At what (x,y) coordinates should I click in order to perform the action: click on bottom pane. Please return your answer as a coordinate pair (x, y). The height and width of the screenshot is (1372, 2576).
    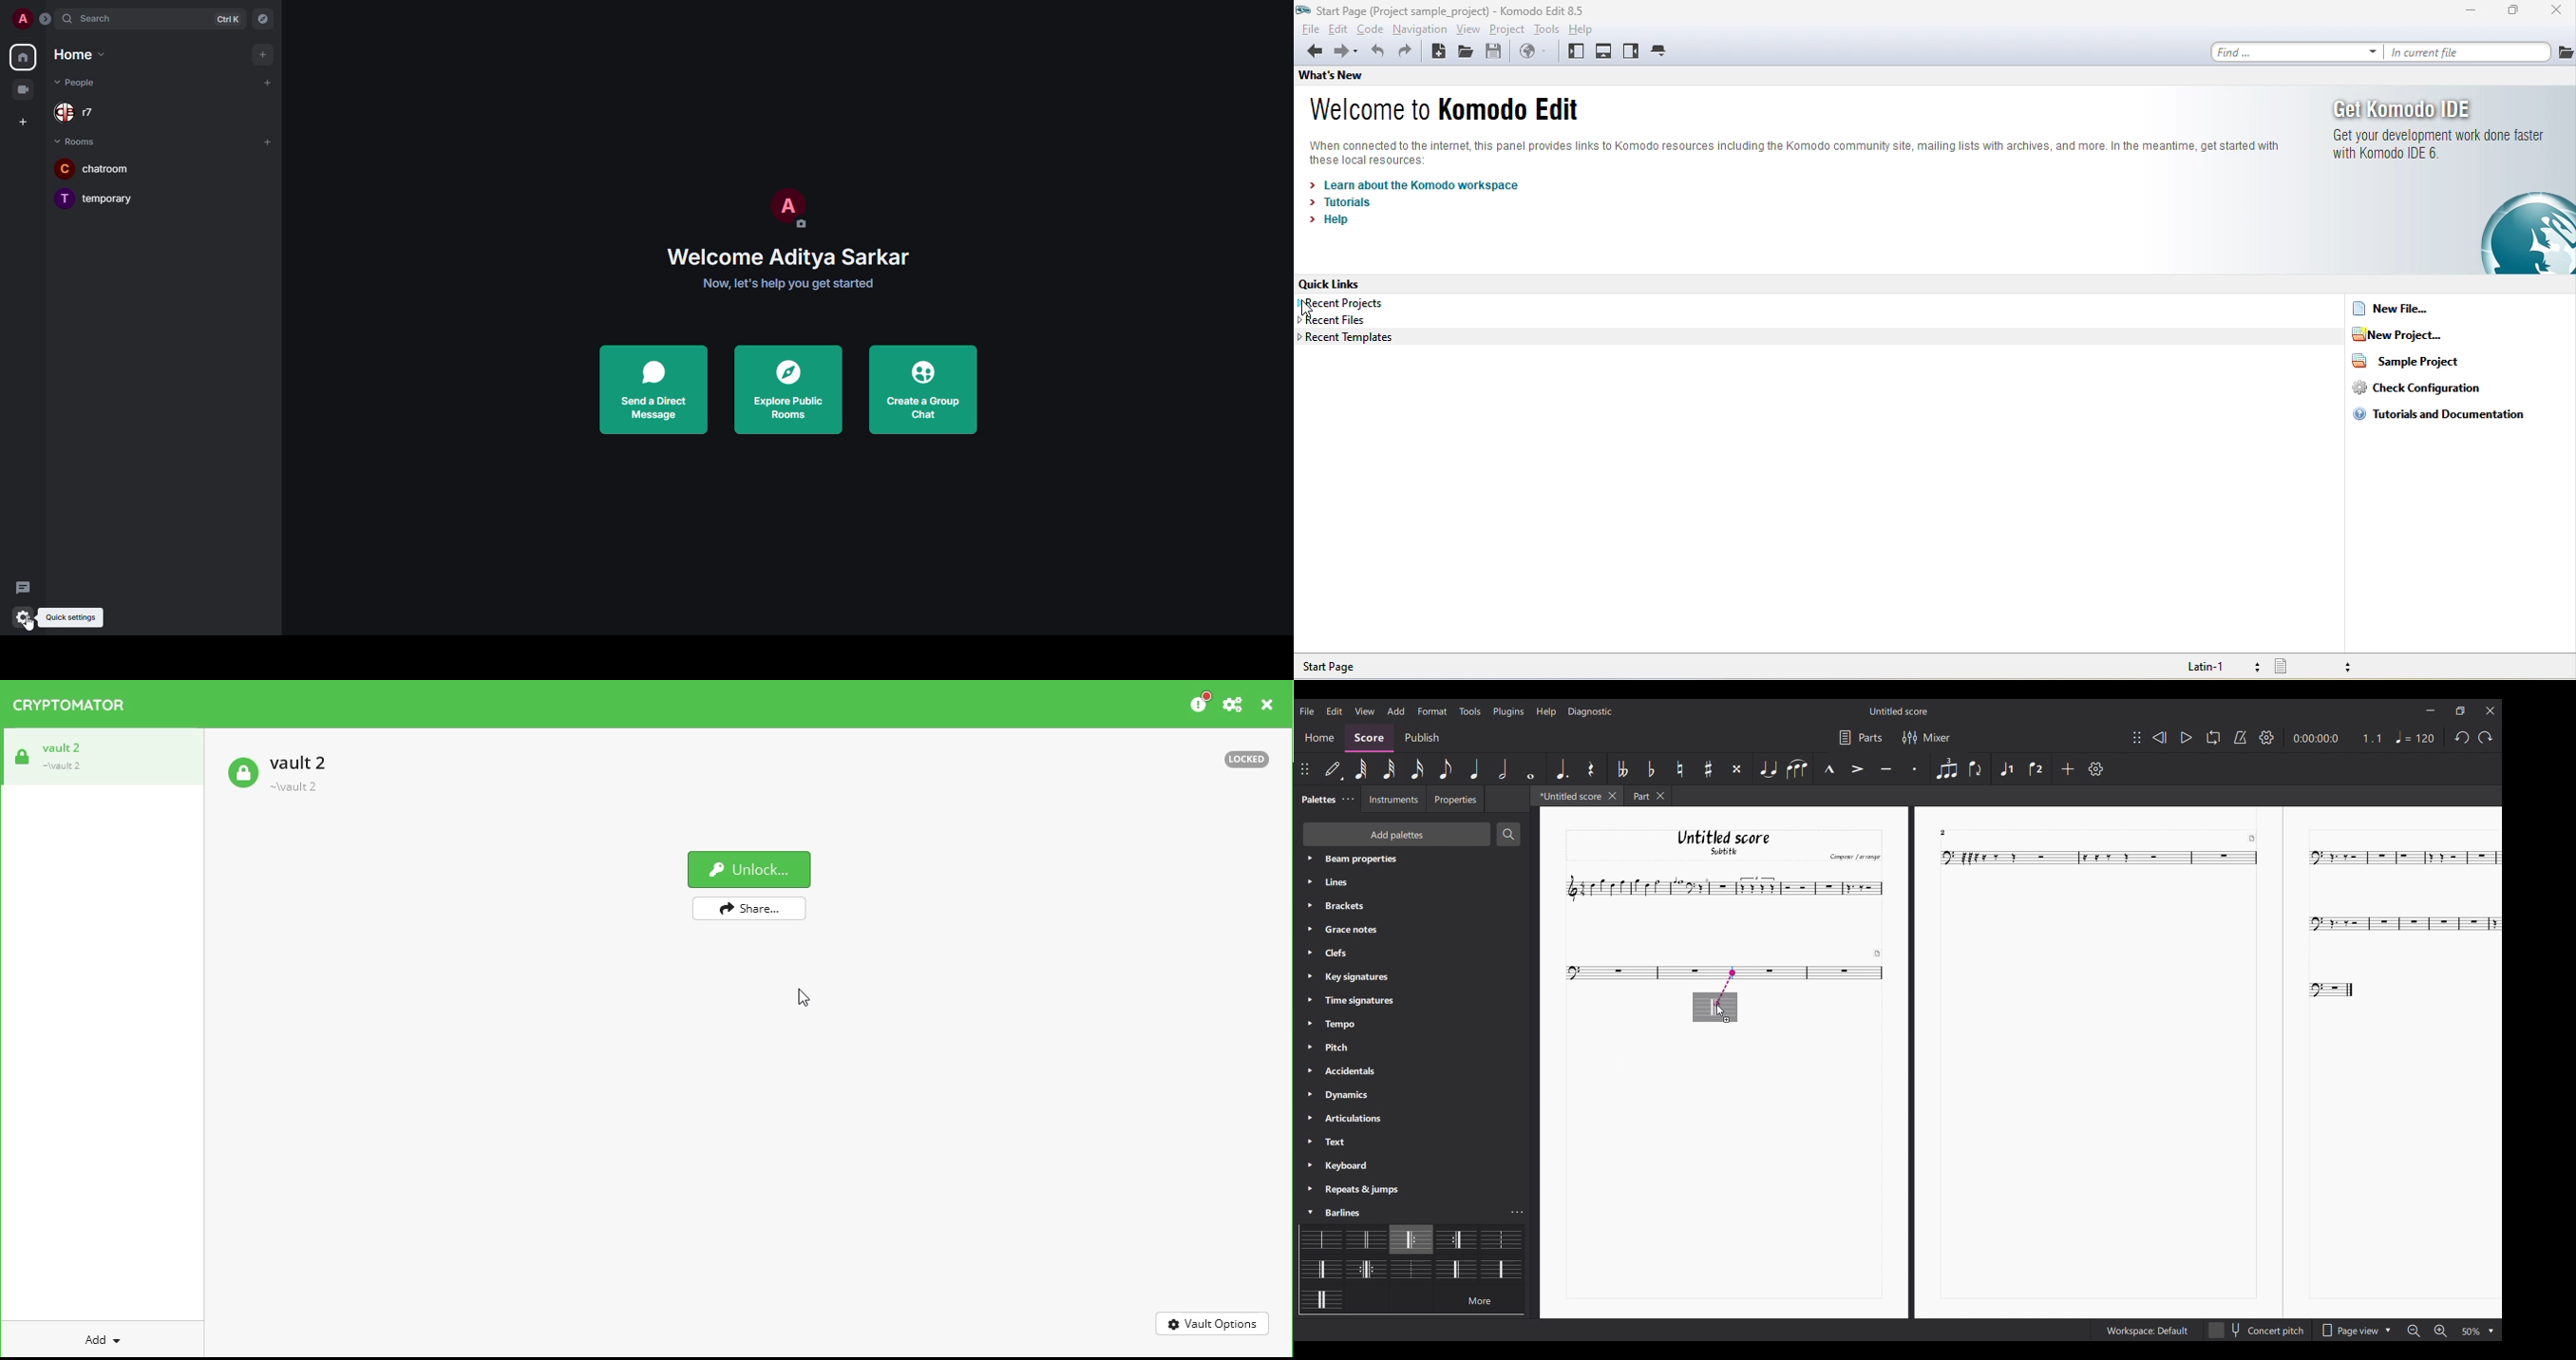
    Looking at the image, I should click on (1609, 51).